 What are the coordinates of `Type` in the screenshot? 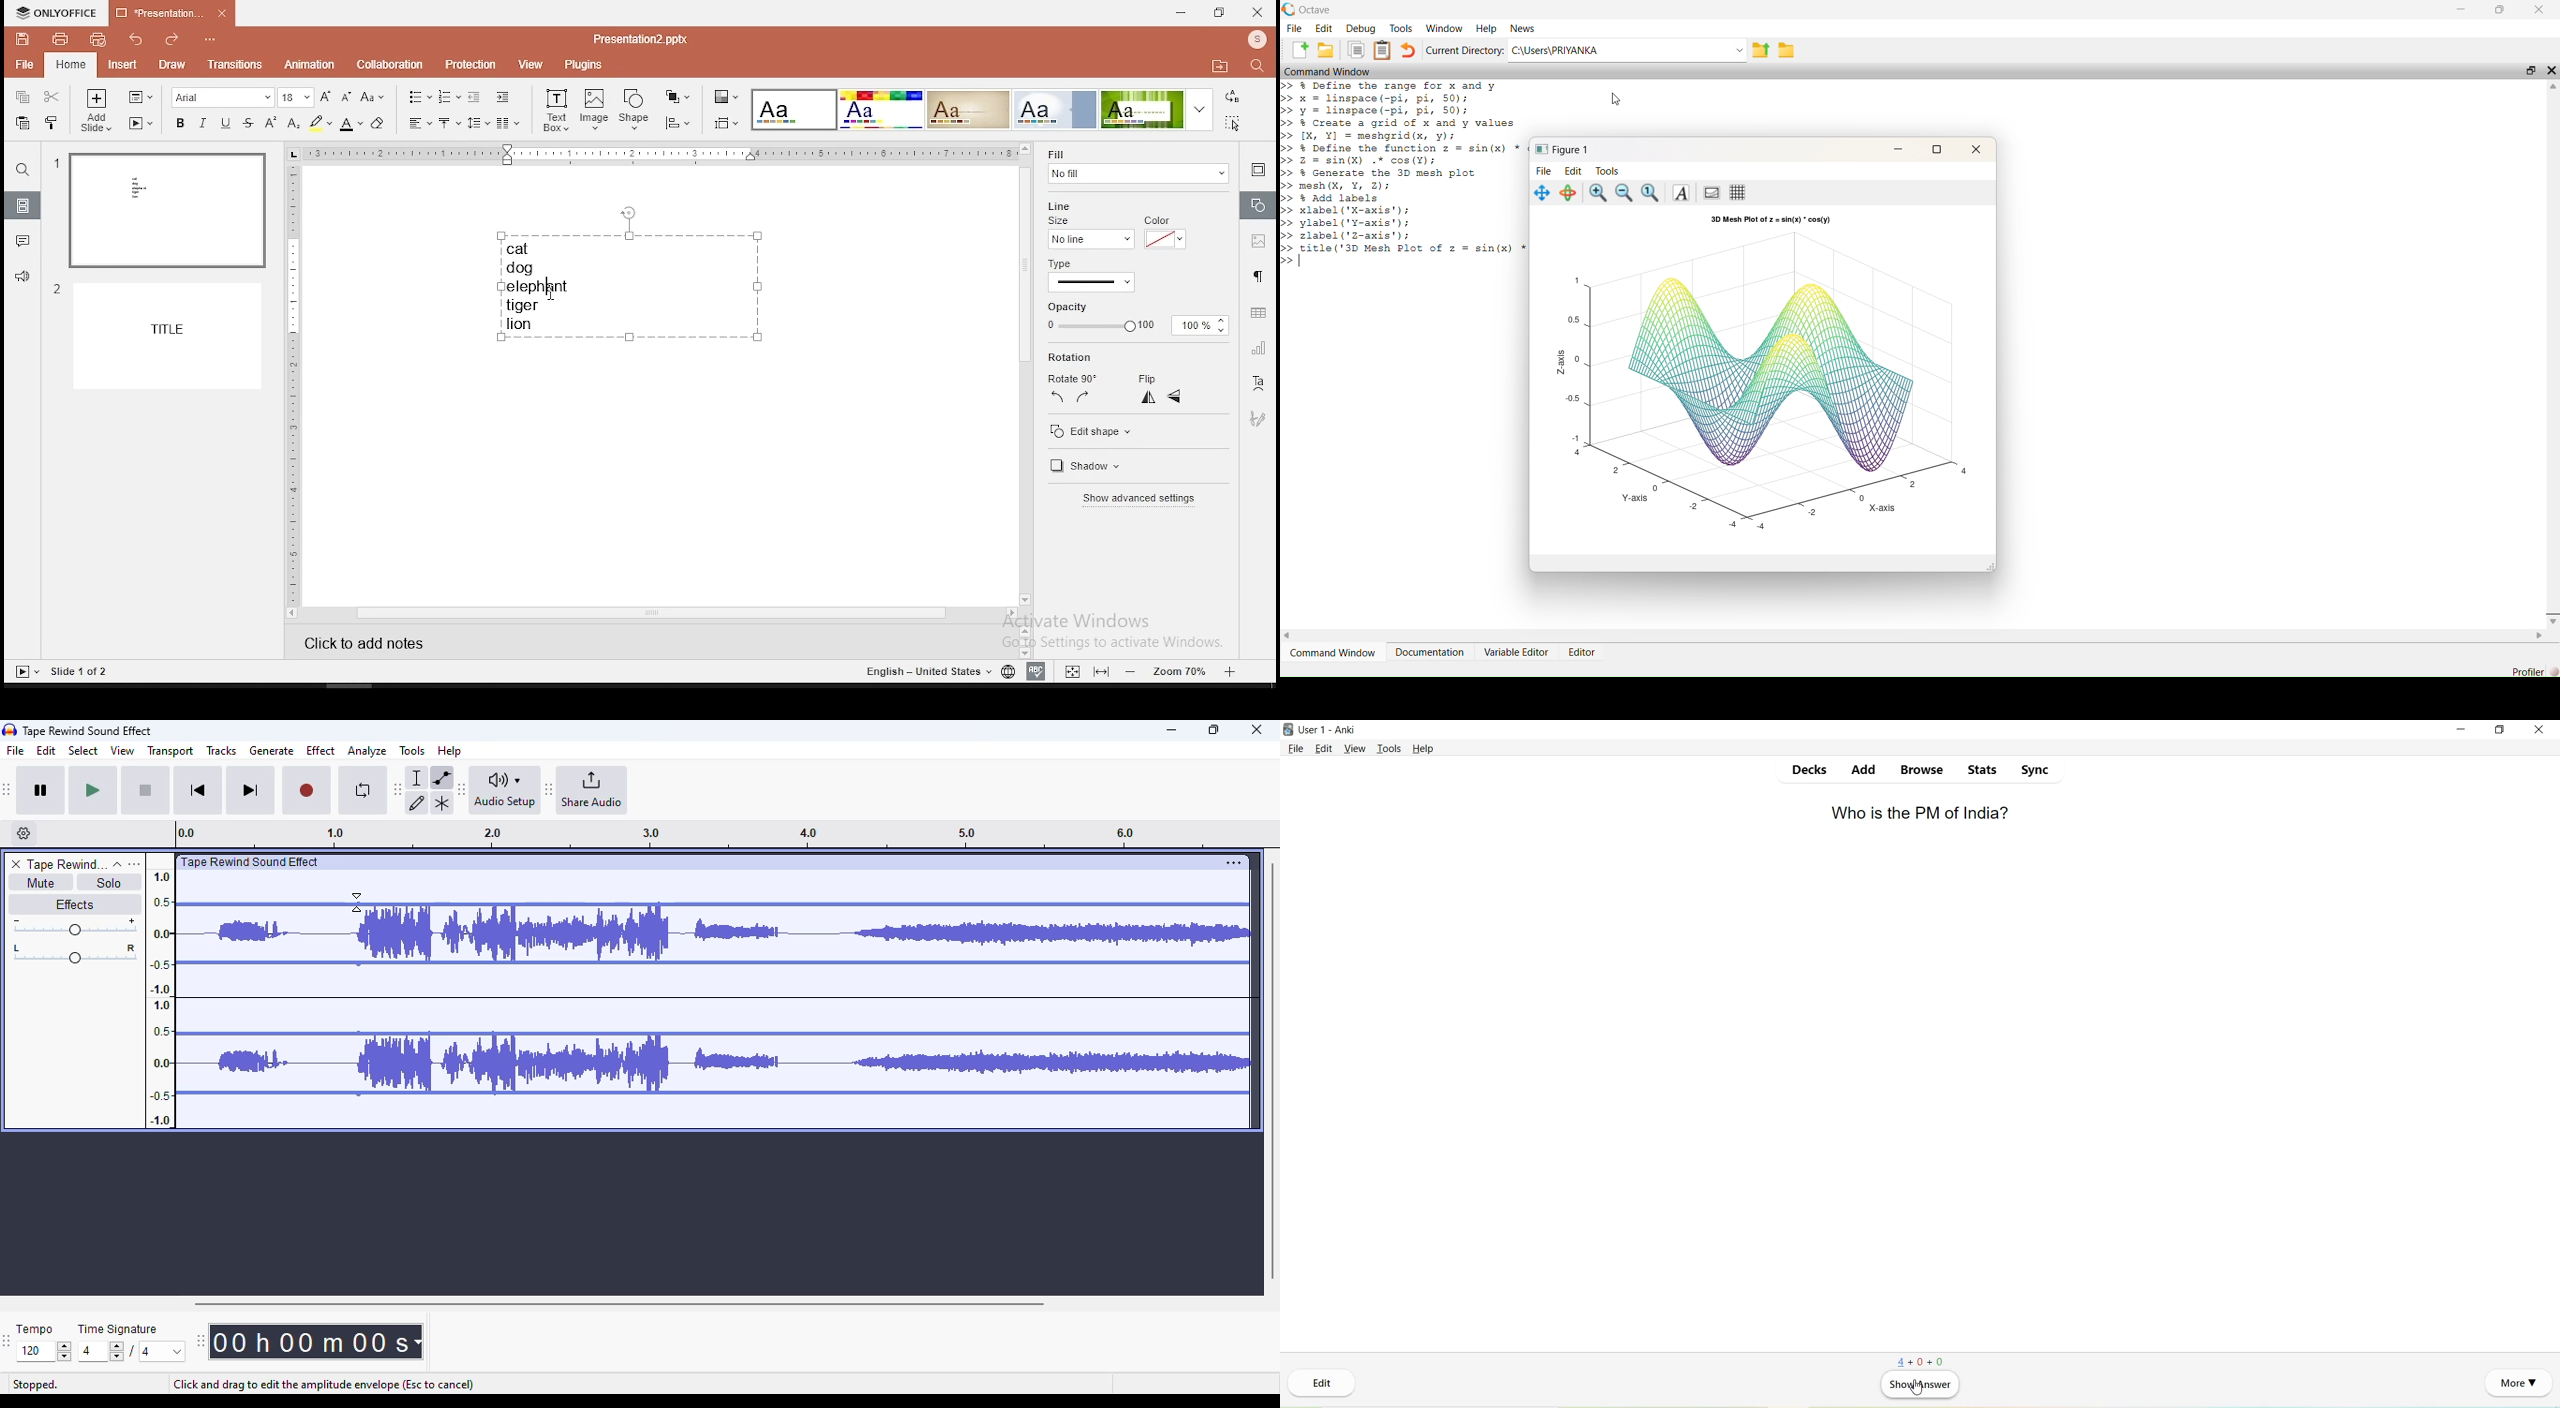 It's located at (1120, 276).